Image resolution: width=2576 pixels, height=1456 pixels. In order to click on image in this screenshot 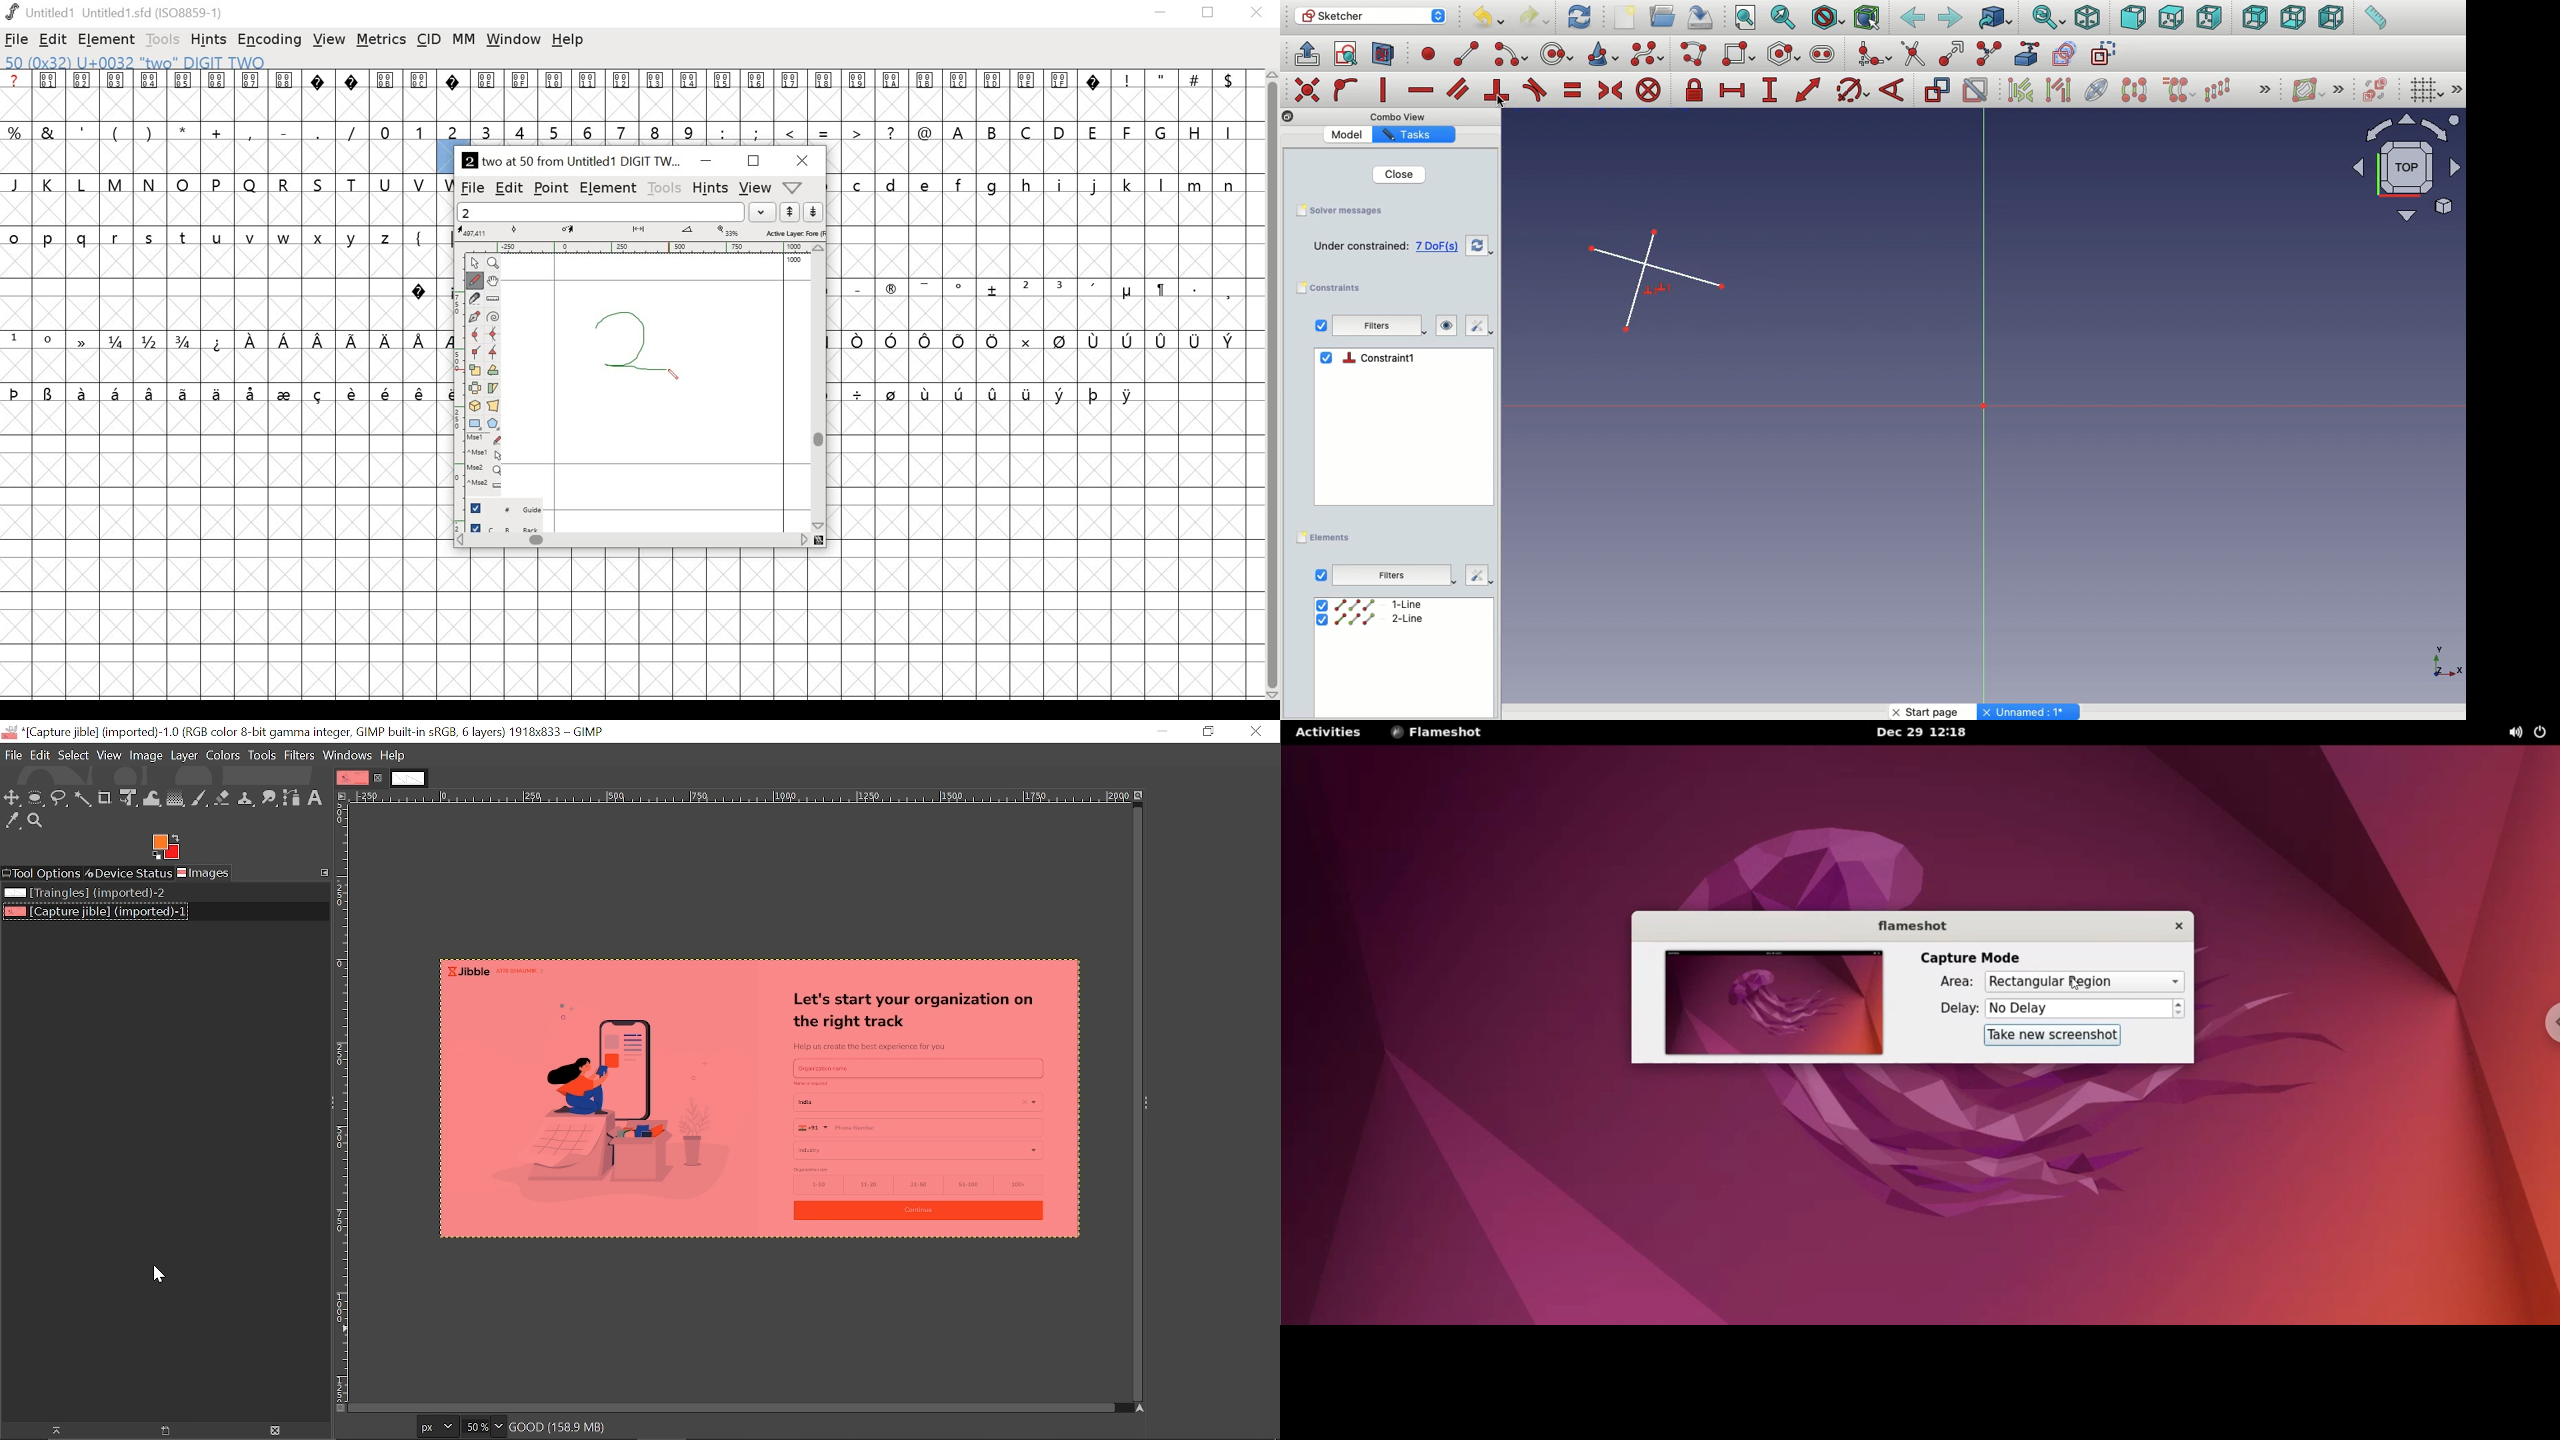, I will do `click(148, 755)`.